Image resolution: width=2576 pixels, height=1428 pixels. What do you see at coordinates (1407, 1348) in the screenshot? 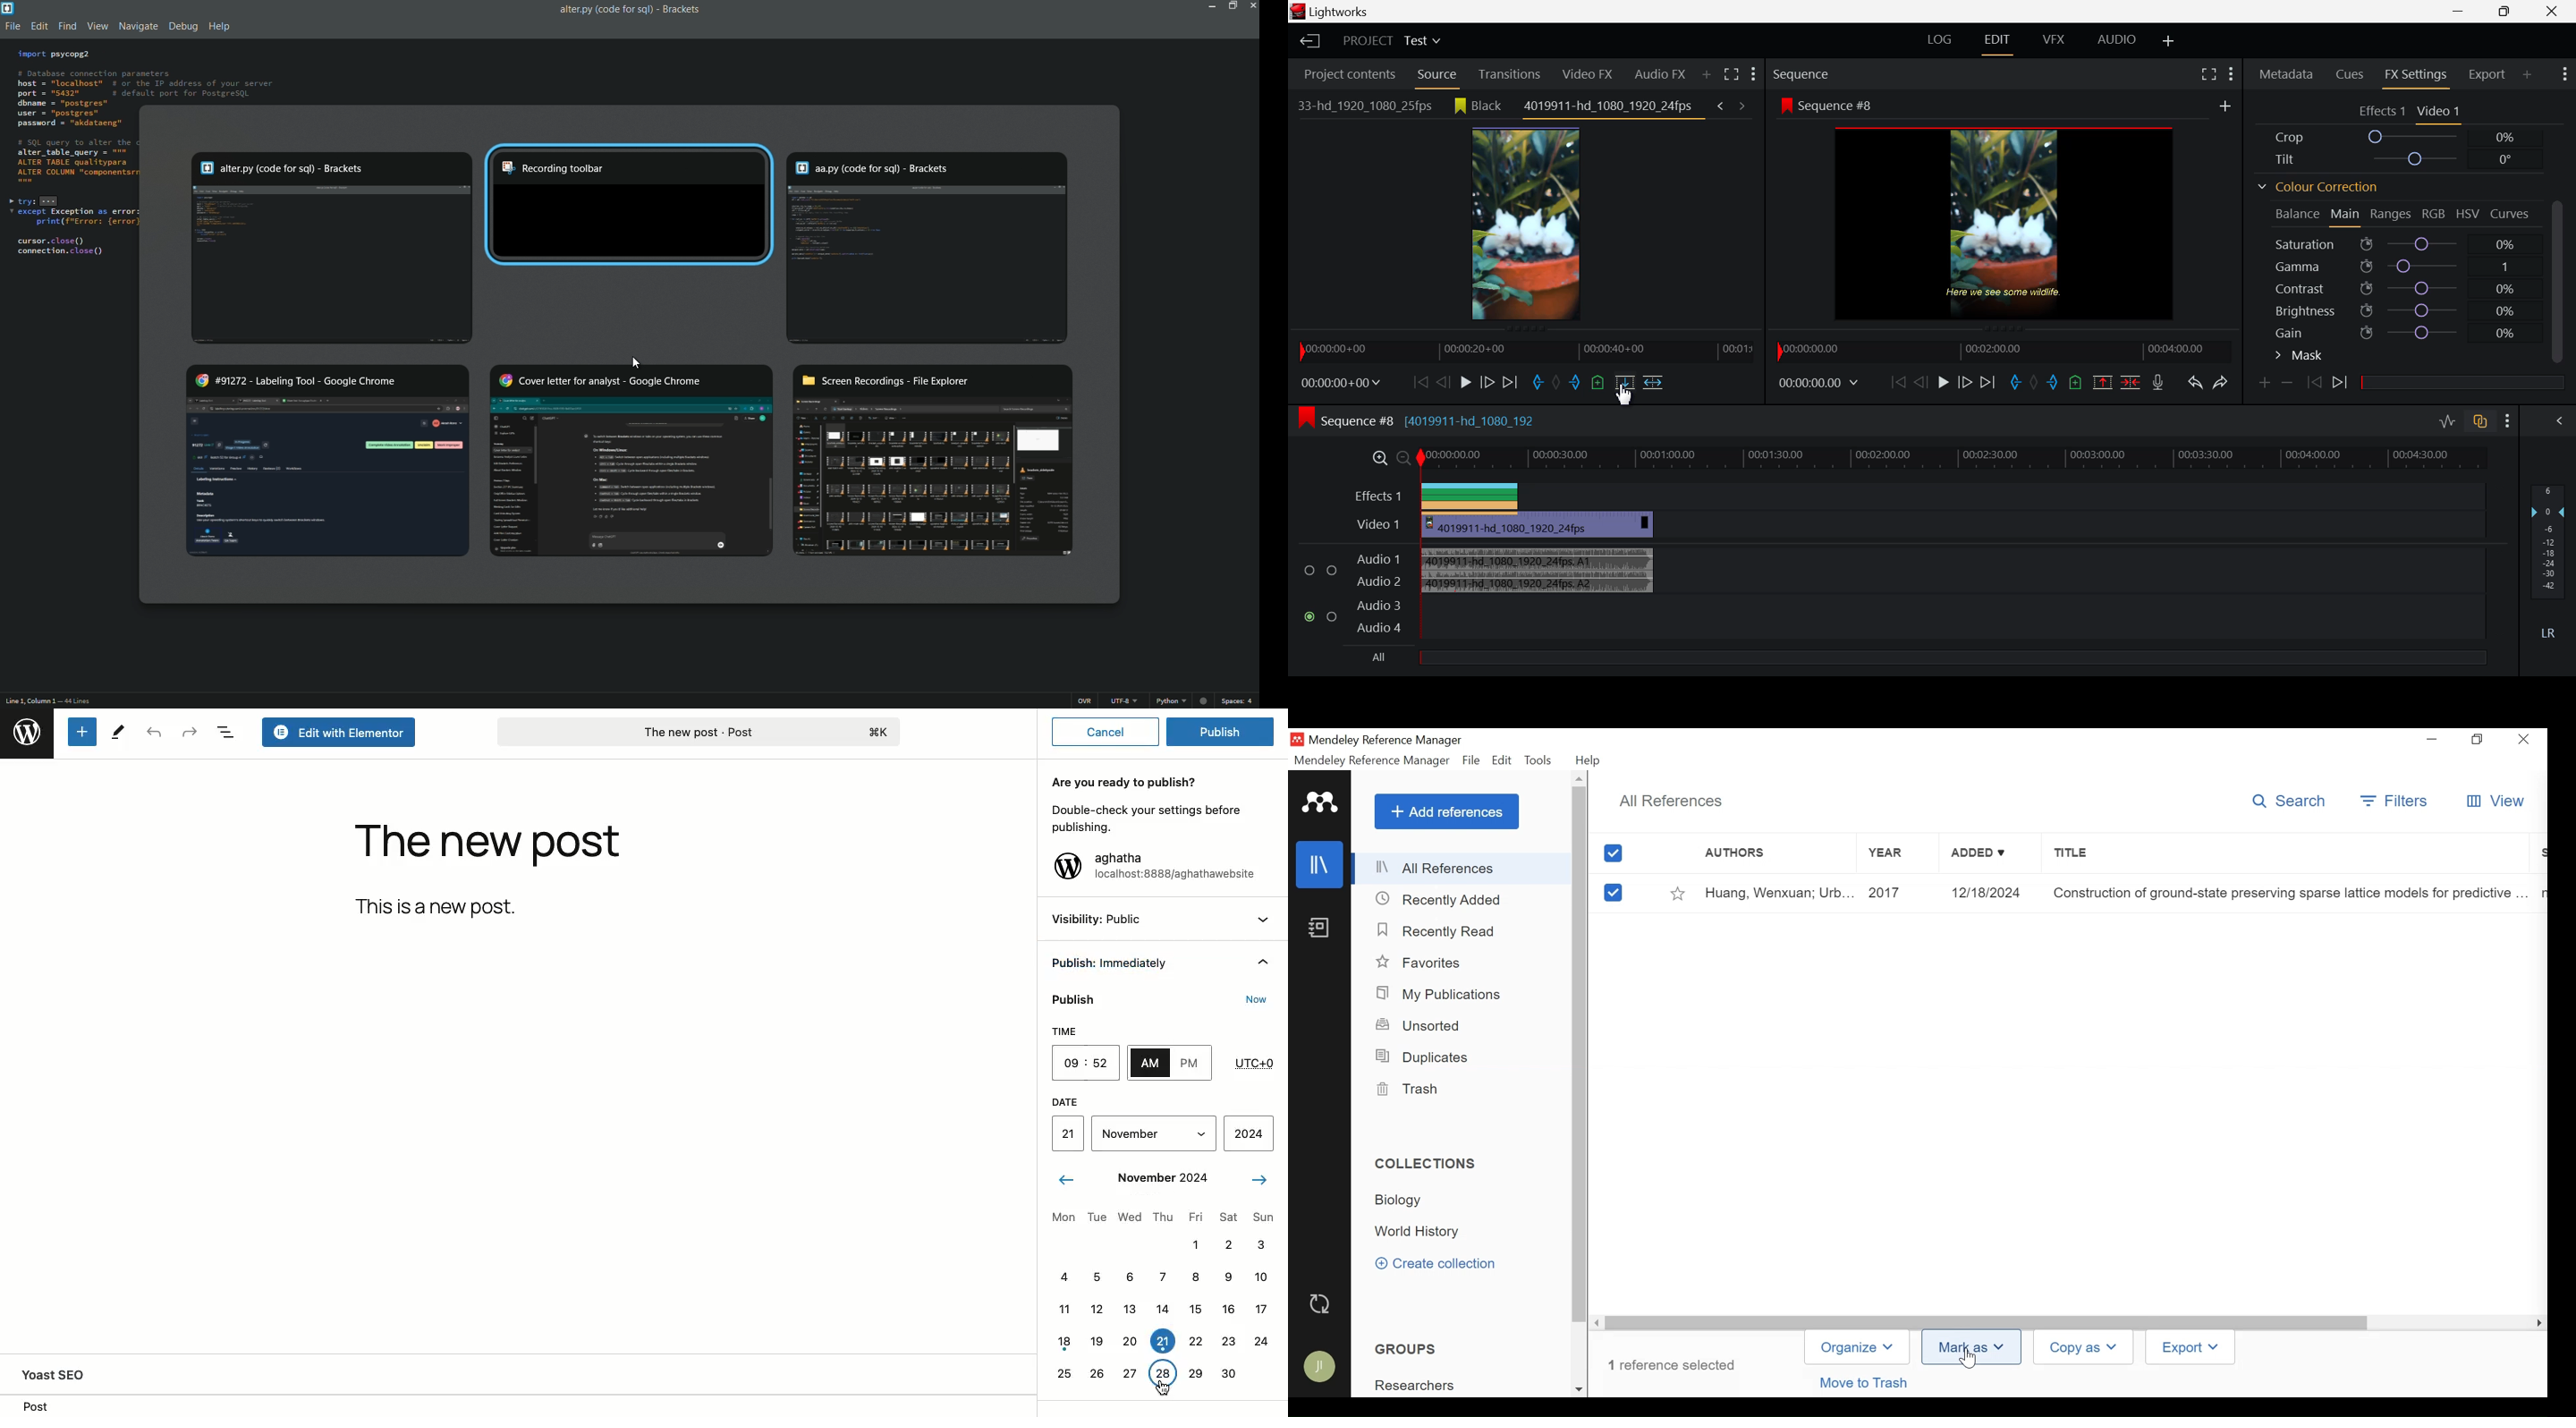
I see `Groups` at bounding box center [1407, 1348].